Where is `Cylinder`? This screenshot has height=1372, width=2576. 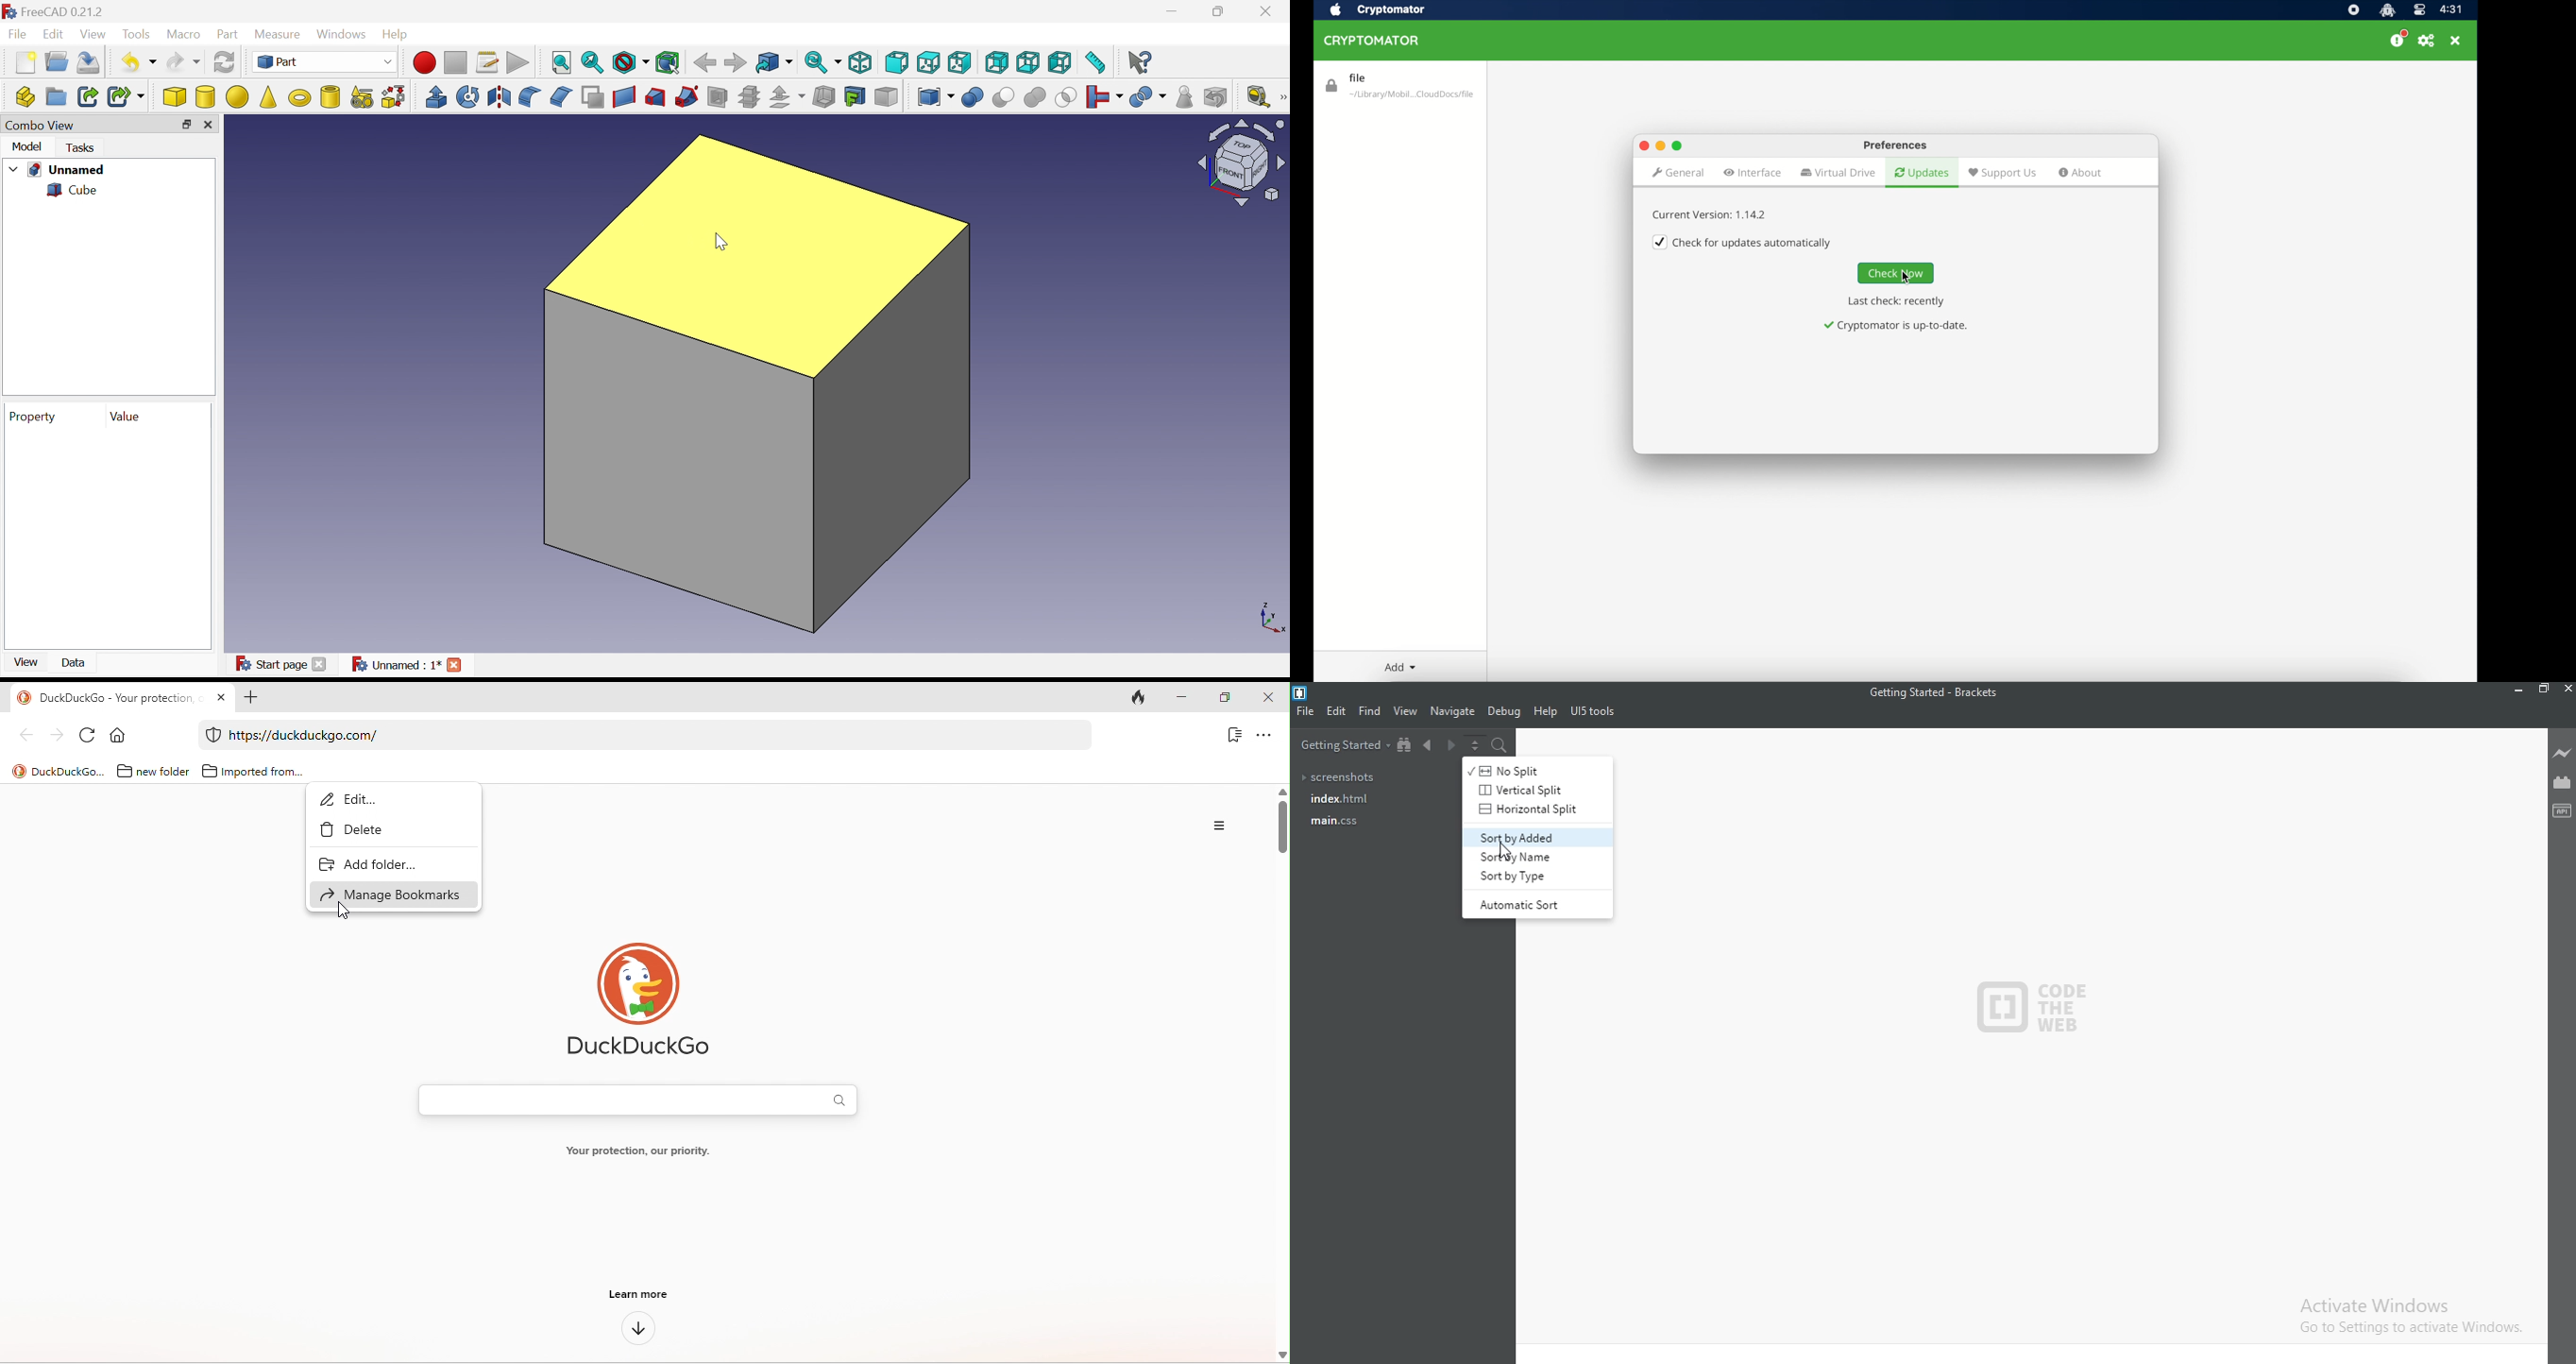 Cylinder is located at coordinates (206, 98).